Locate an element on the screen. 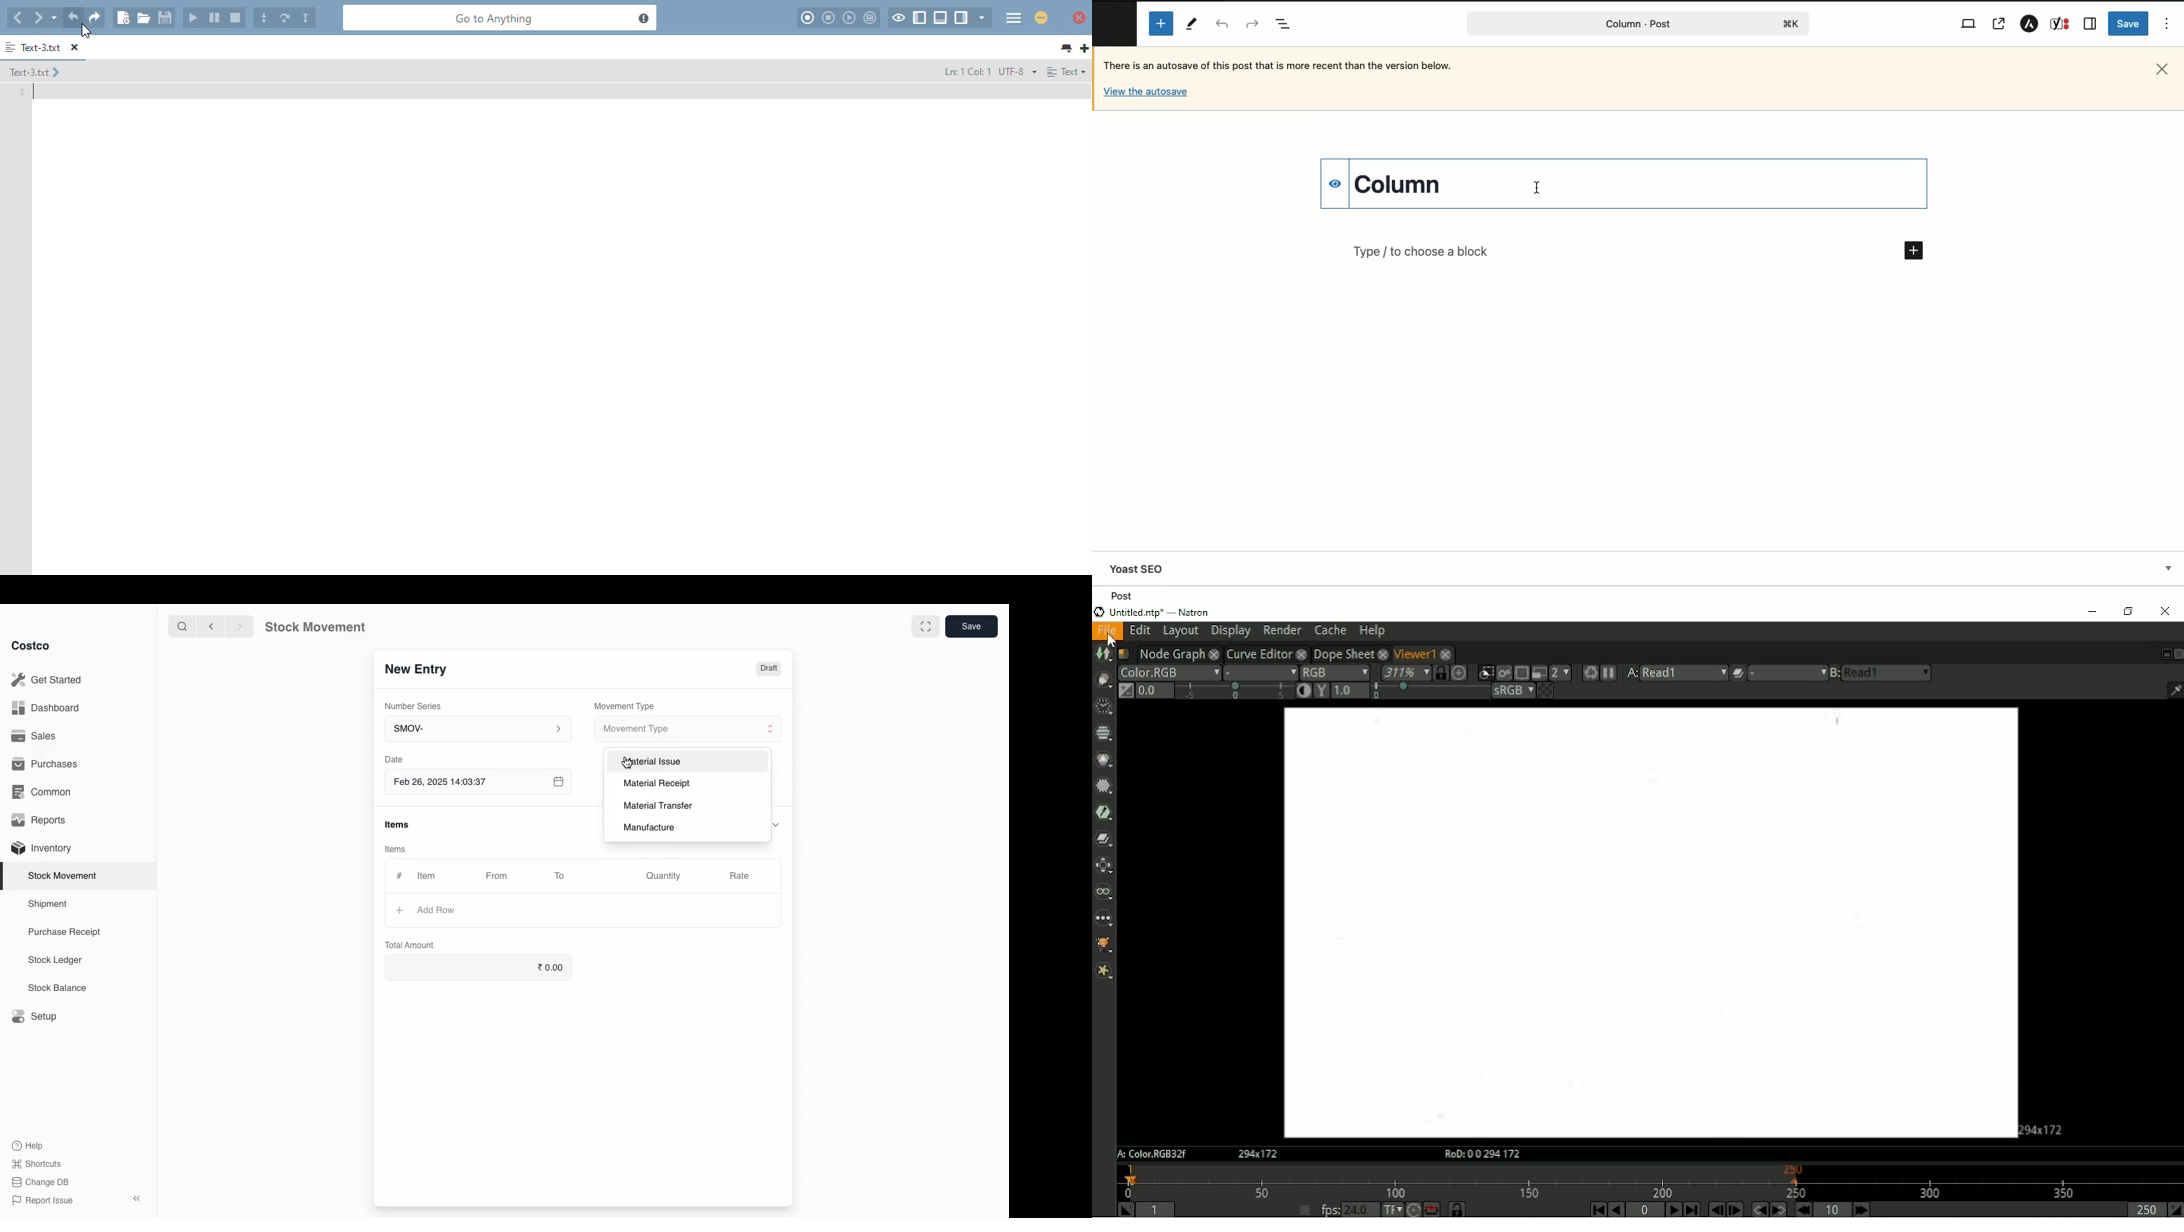 Image resolution: width=2184 pixels, height=1232 pixels. To is located at coordinates (560, 875).